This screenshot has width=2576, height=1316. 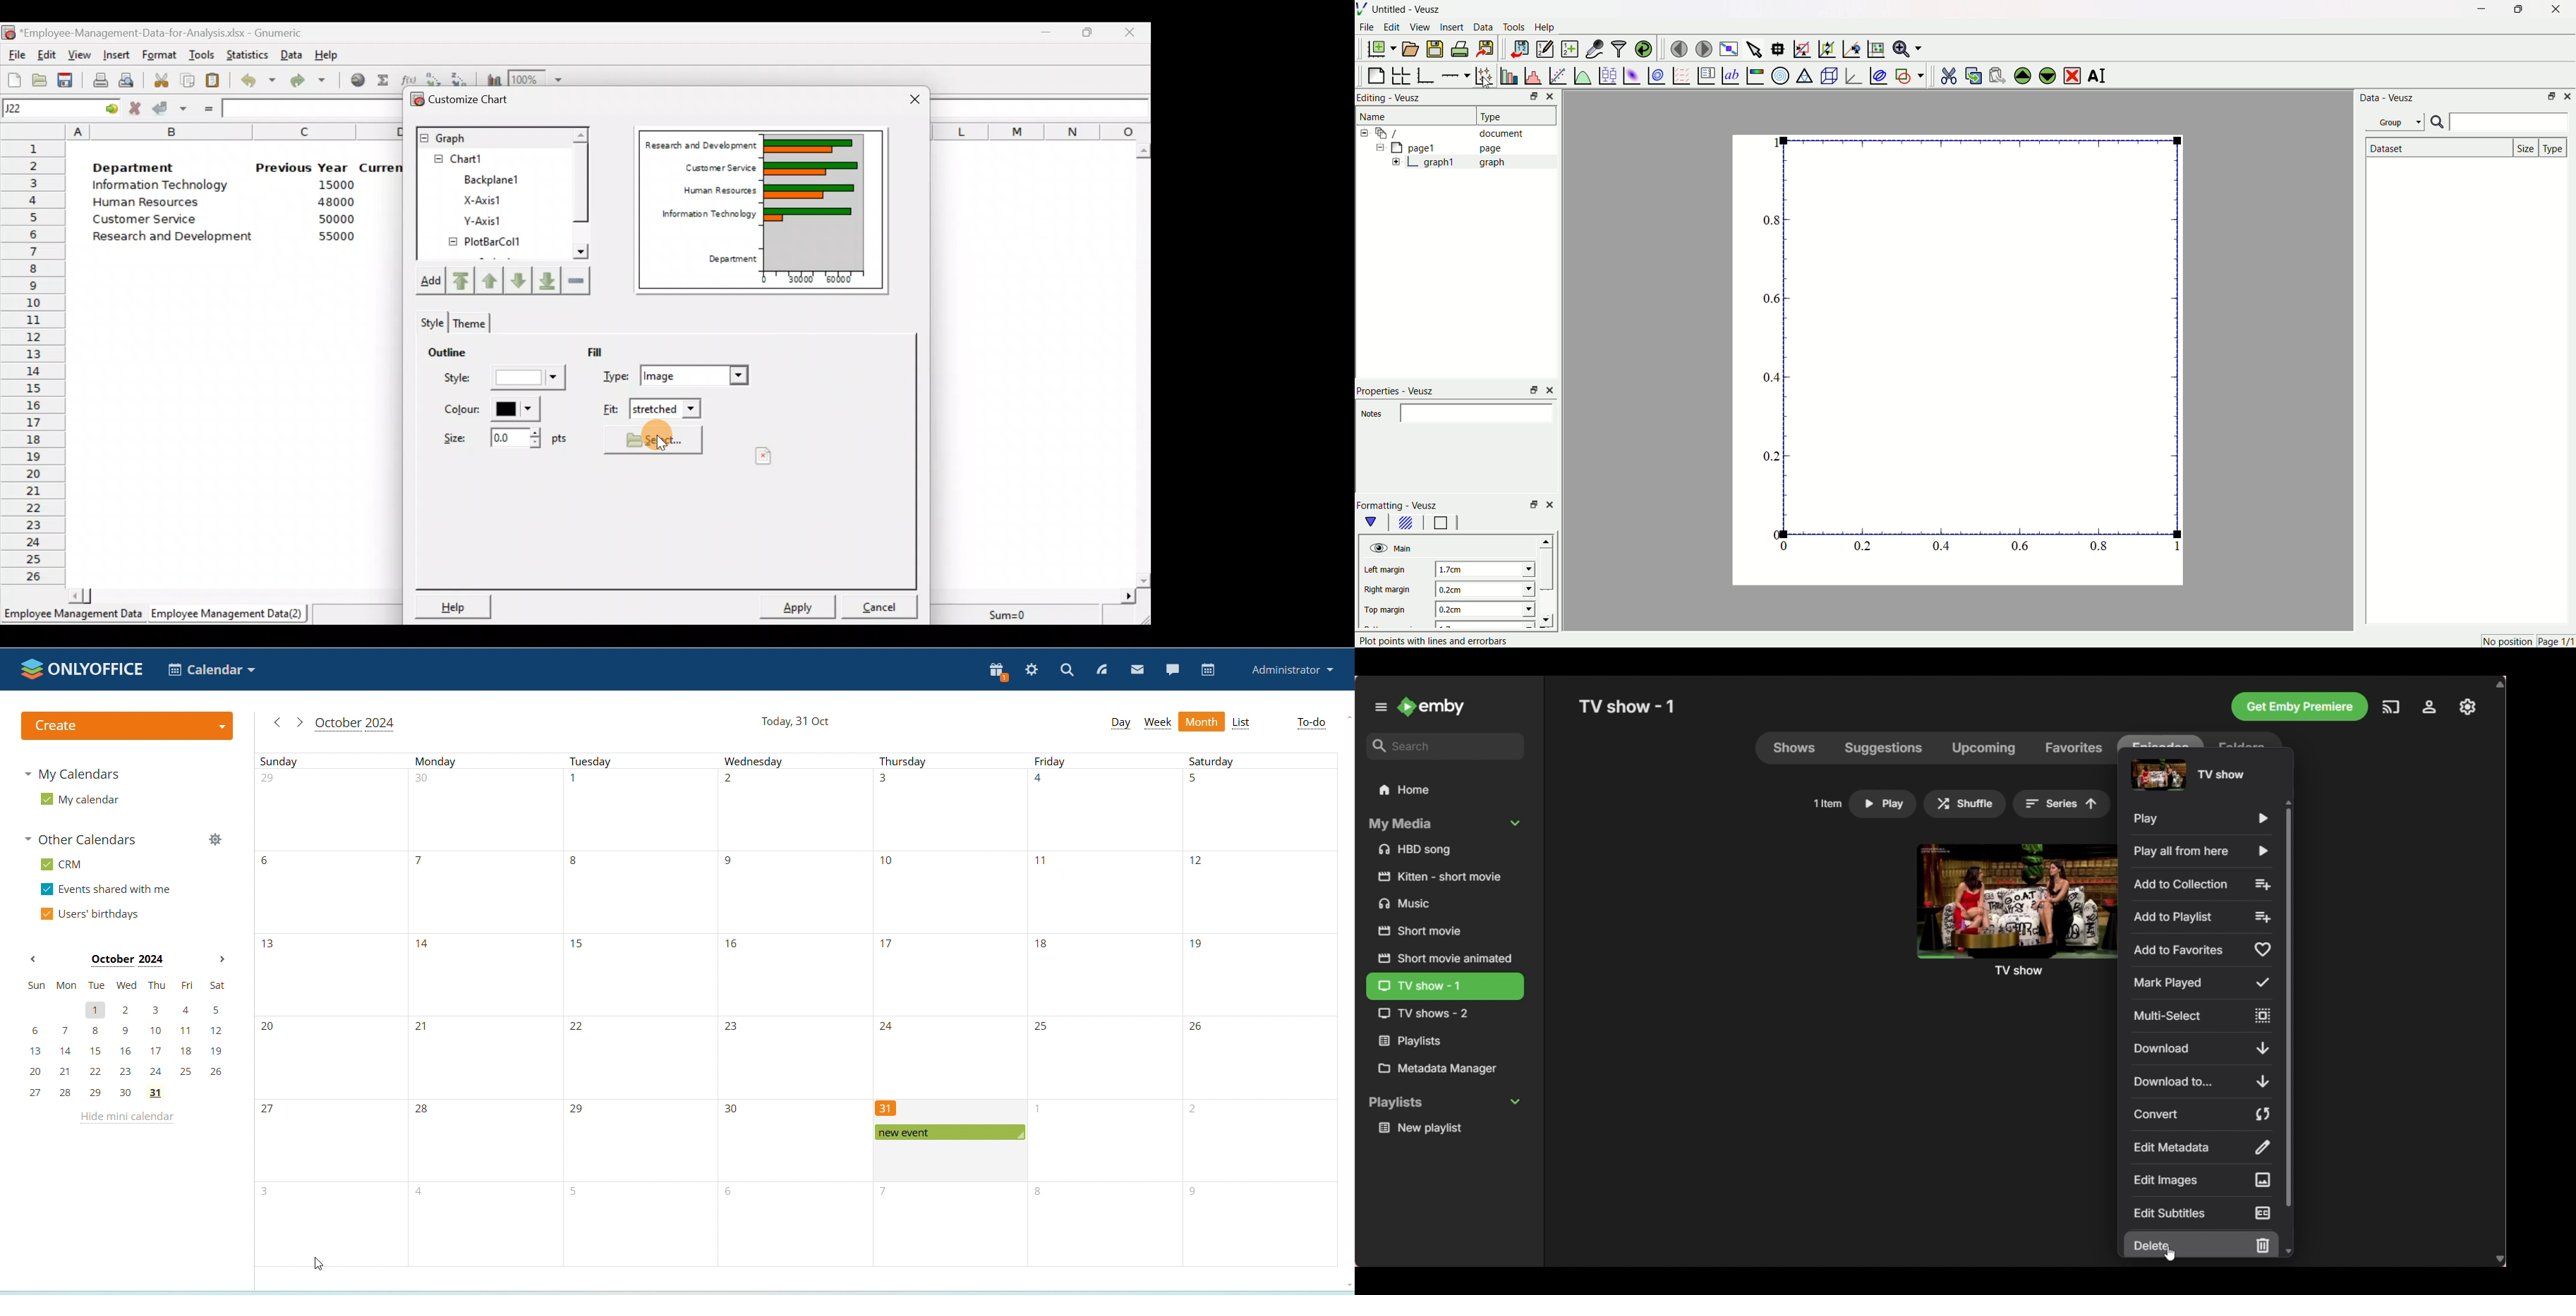 What do you see at coordinates (2099, 76) in the screenshot?
I see `rename the widgets` at bounding box center [2099, 76].